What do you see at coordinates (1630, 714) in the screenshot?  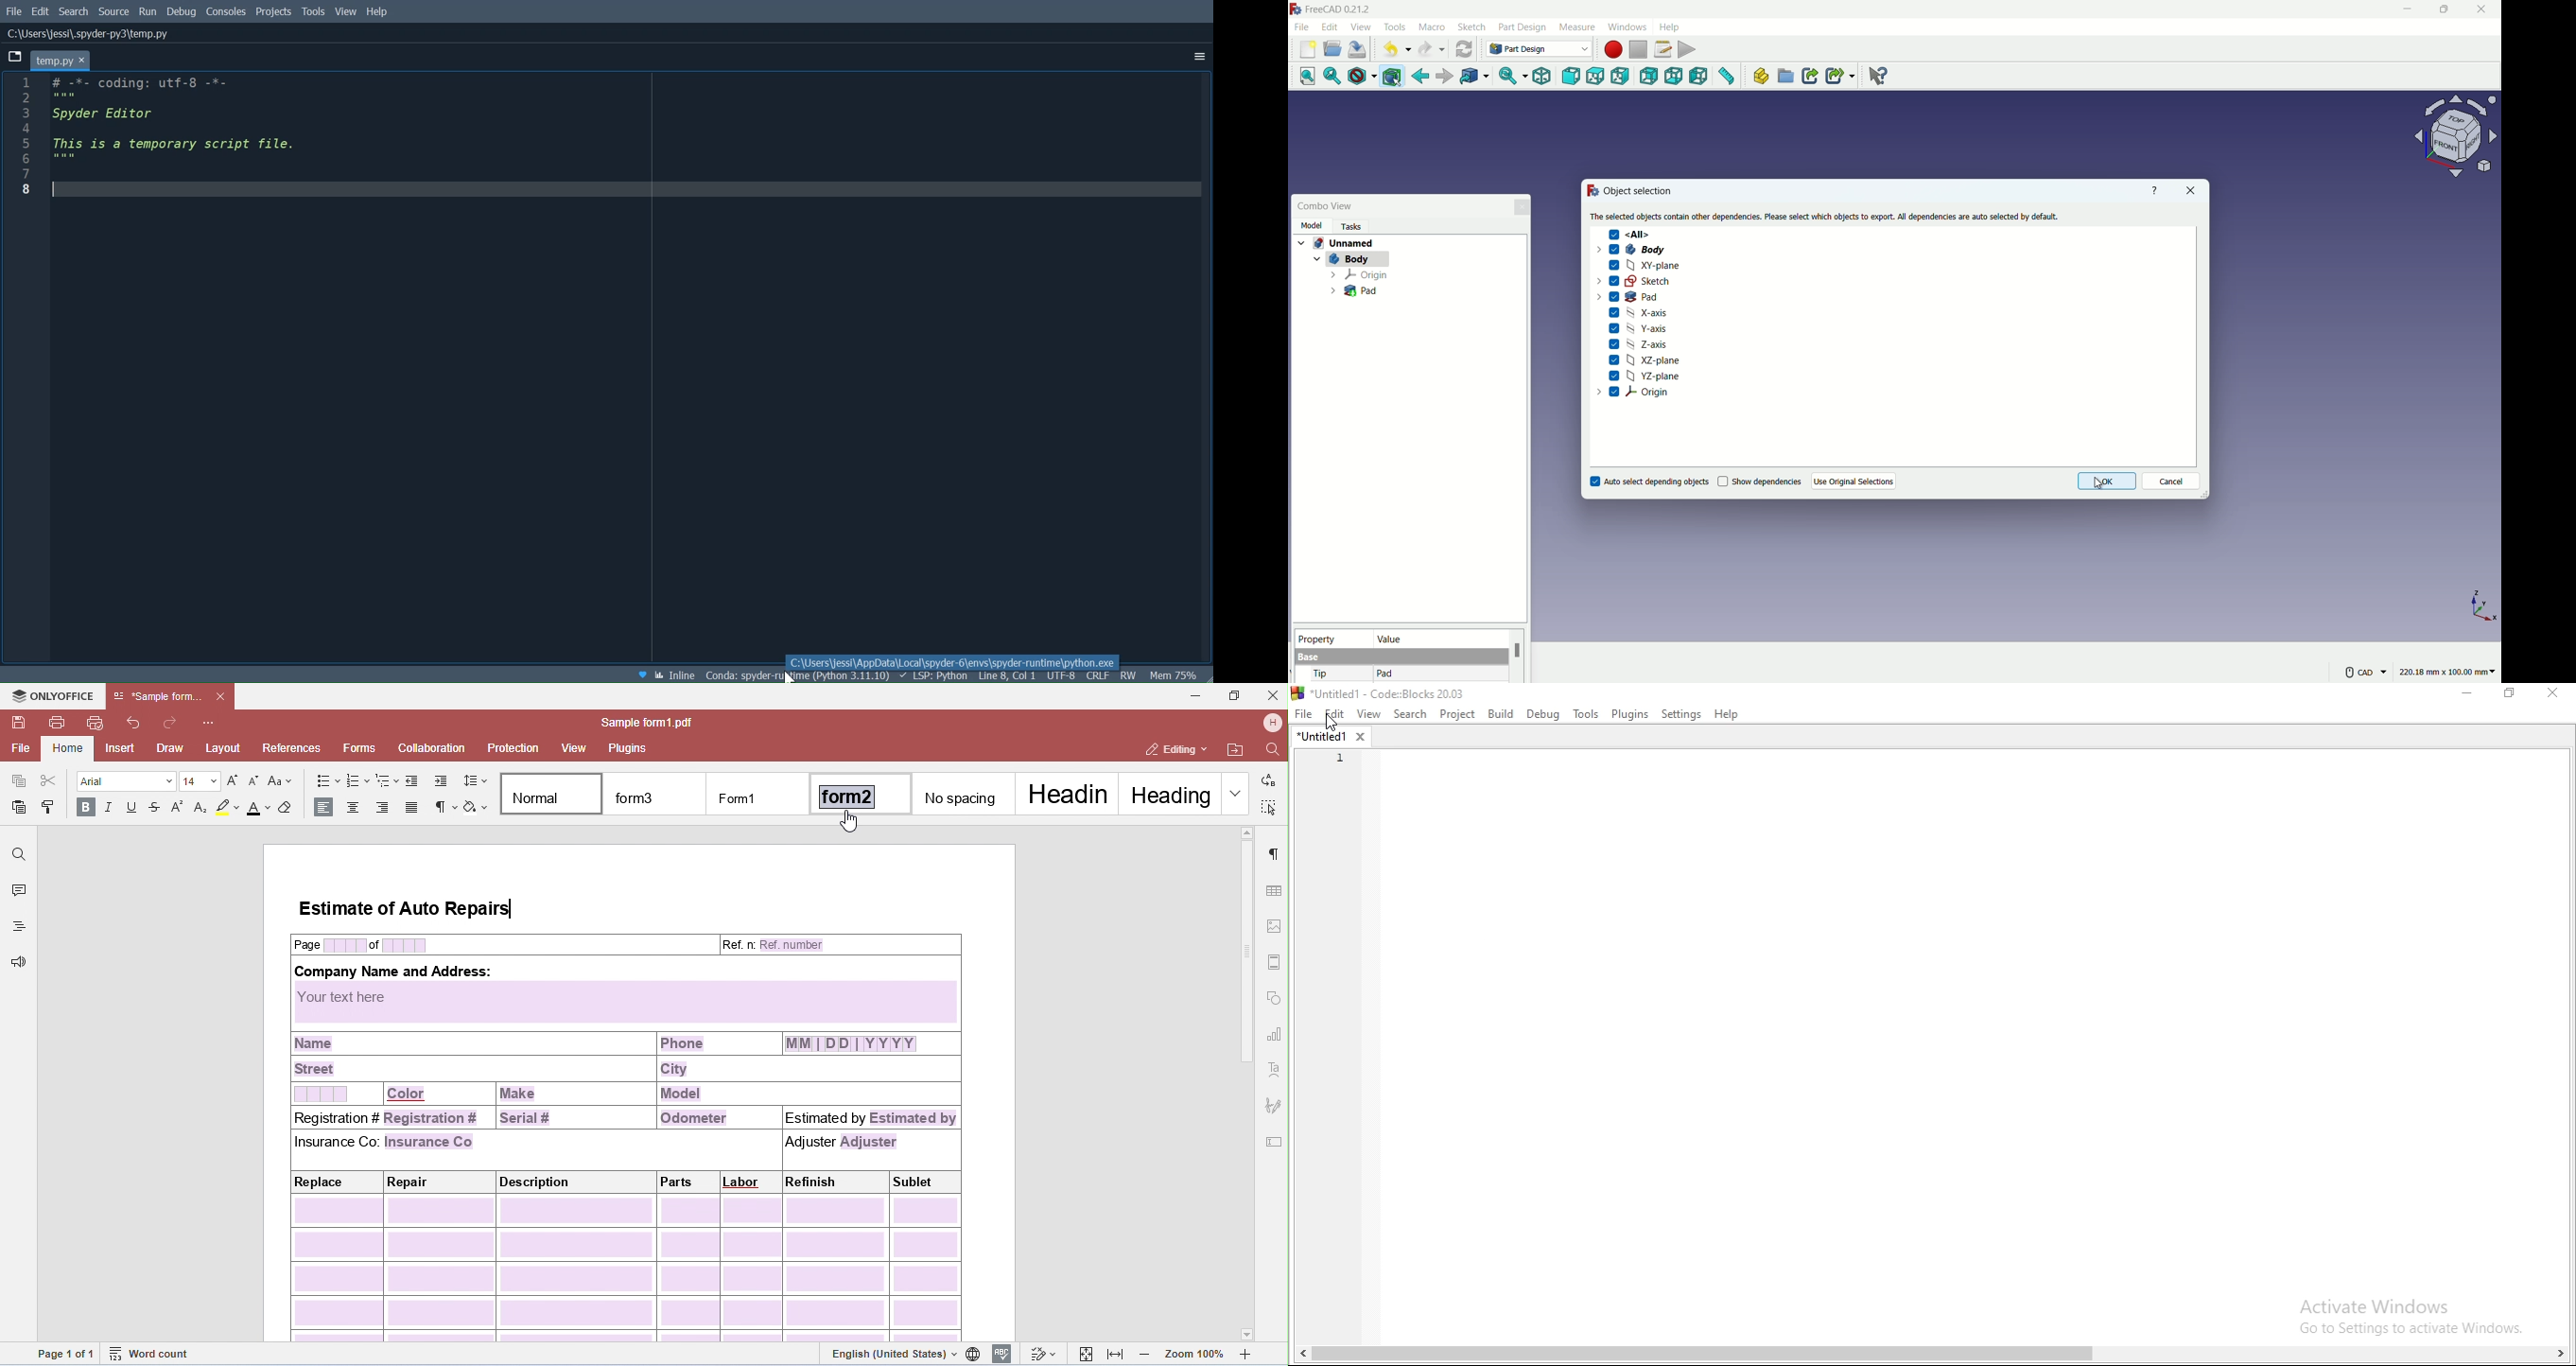 I see `Plugins ` at bounding box center [1630, 714].